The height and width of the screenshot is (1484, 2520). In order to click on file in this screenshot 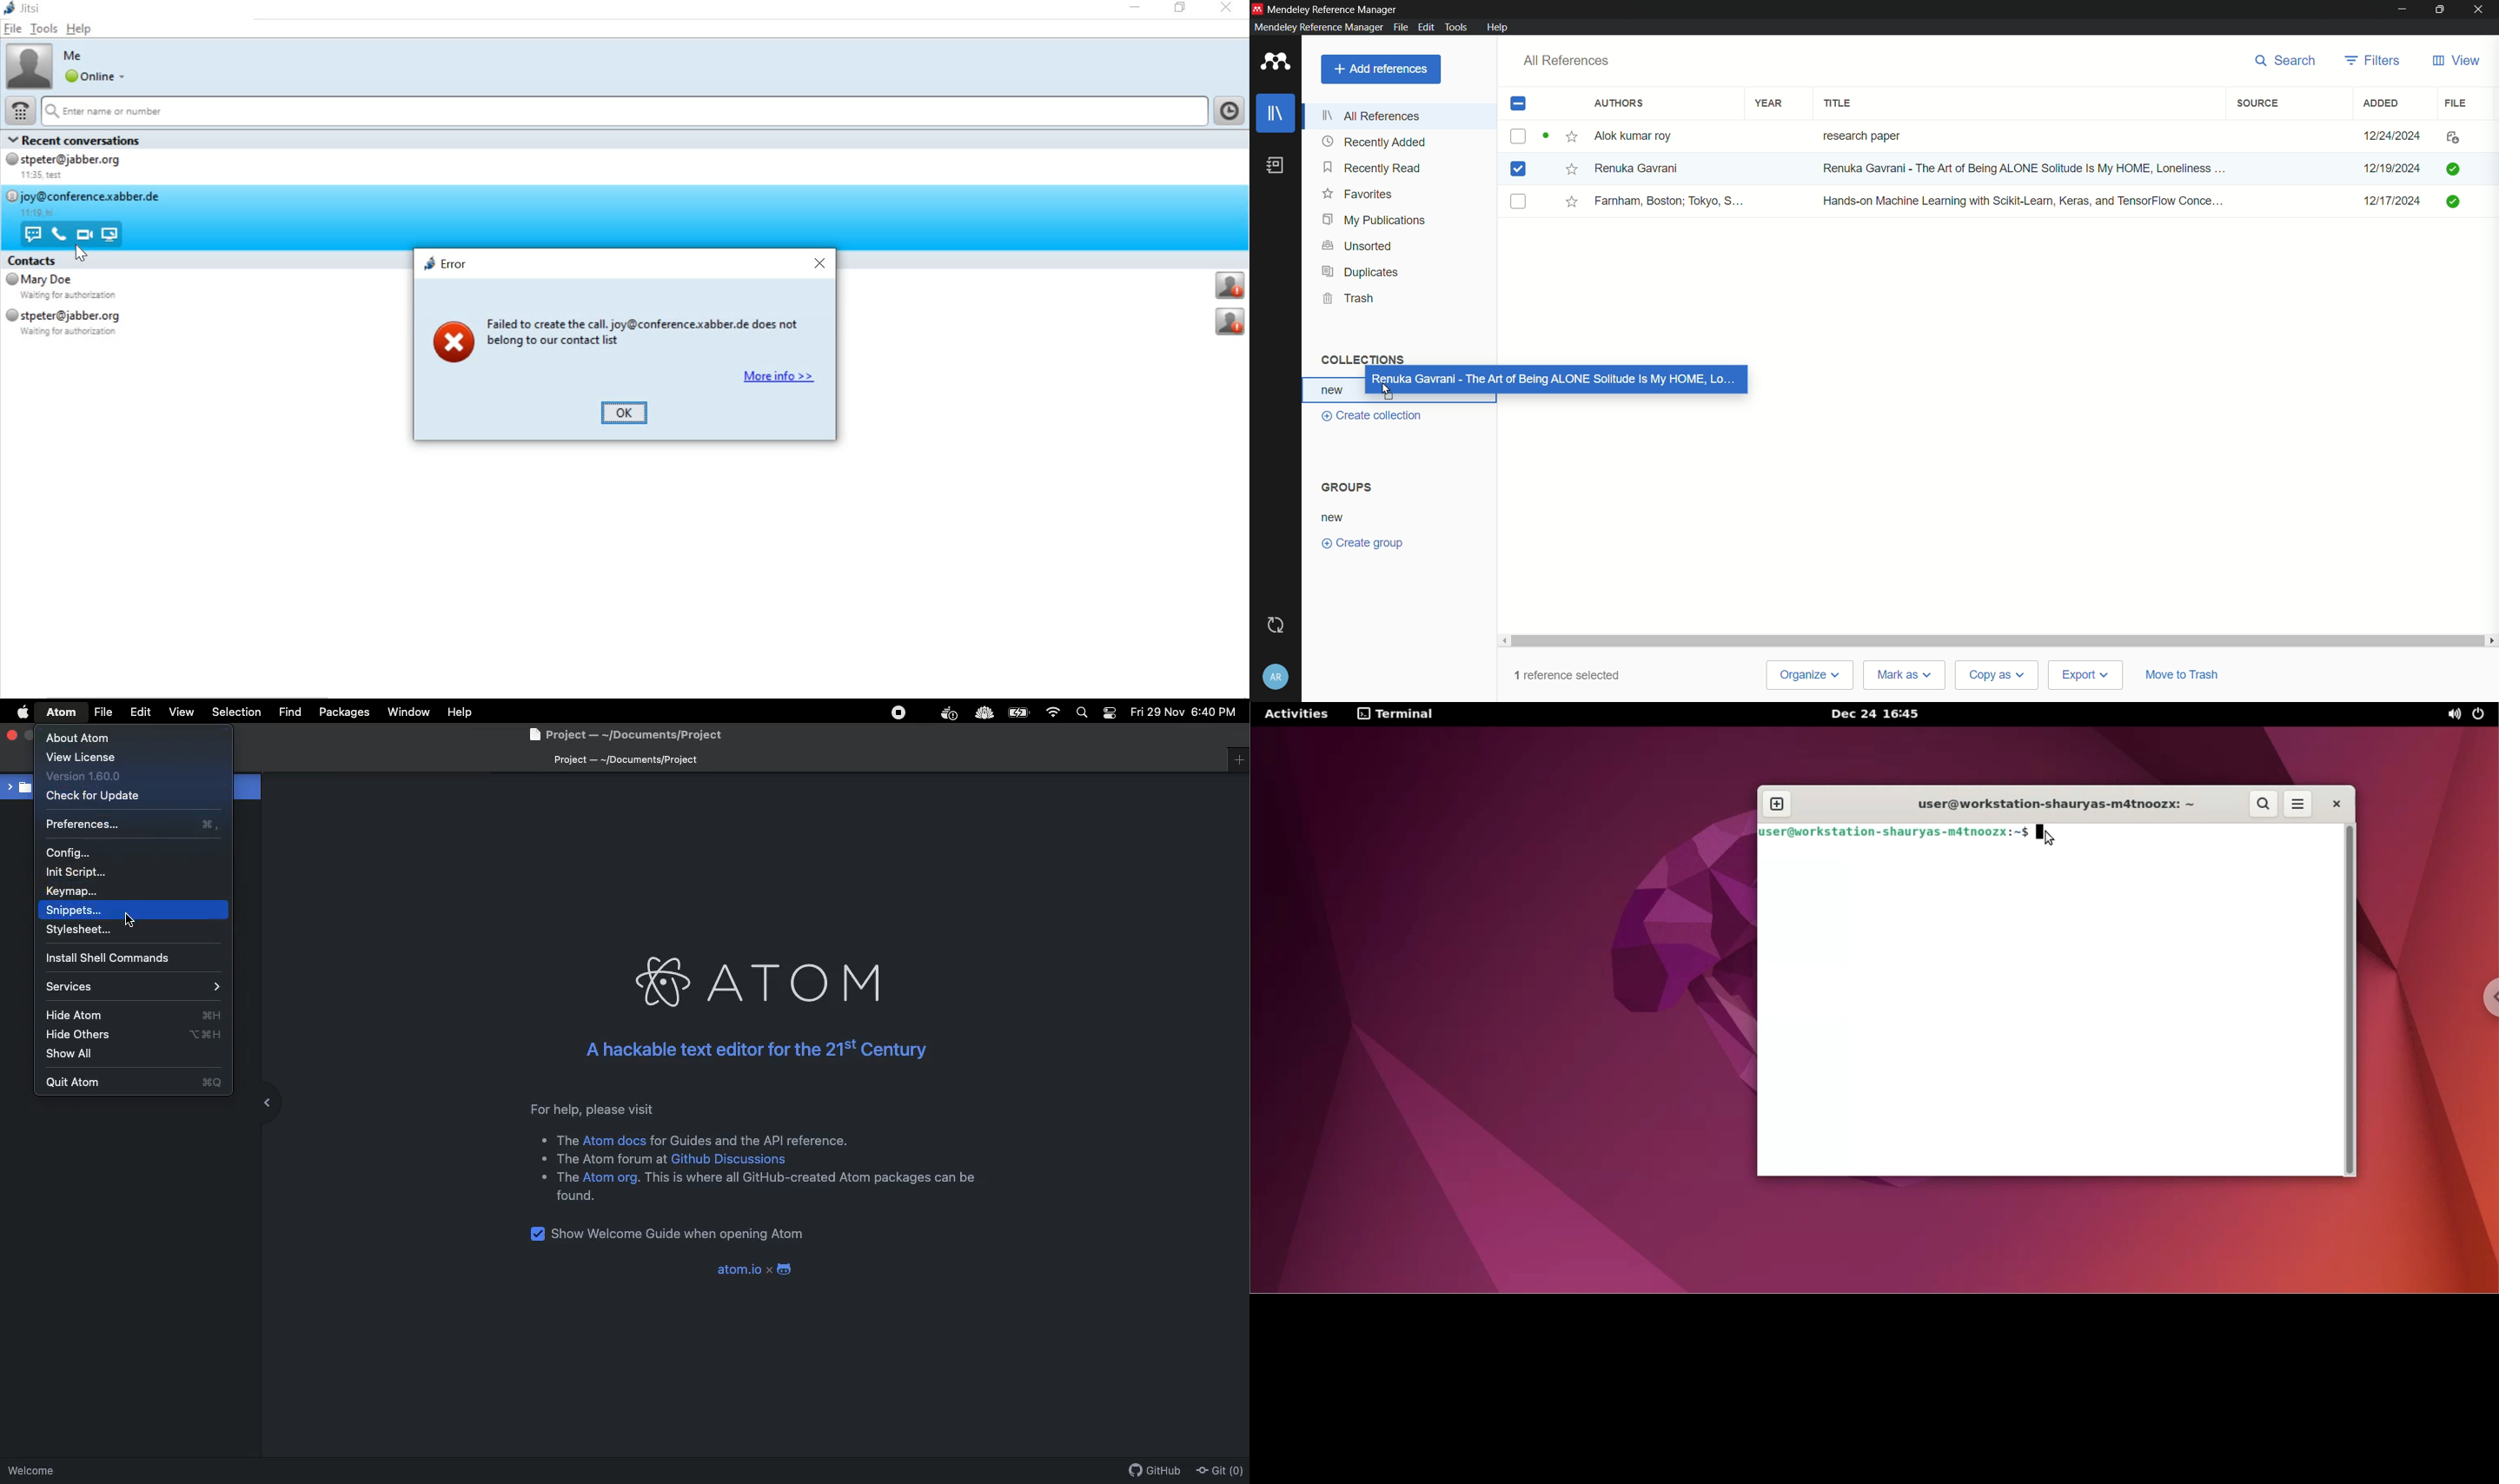, I will do `click(2456, 104)`.